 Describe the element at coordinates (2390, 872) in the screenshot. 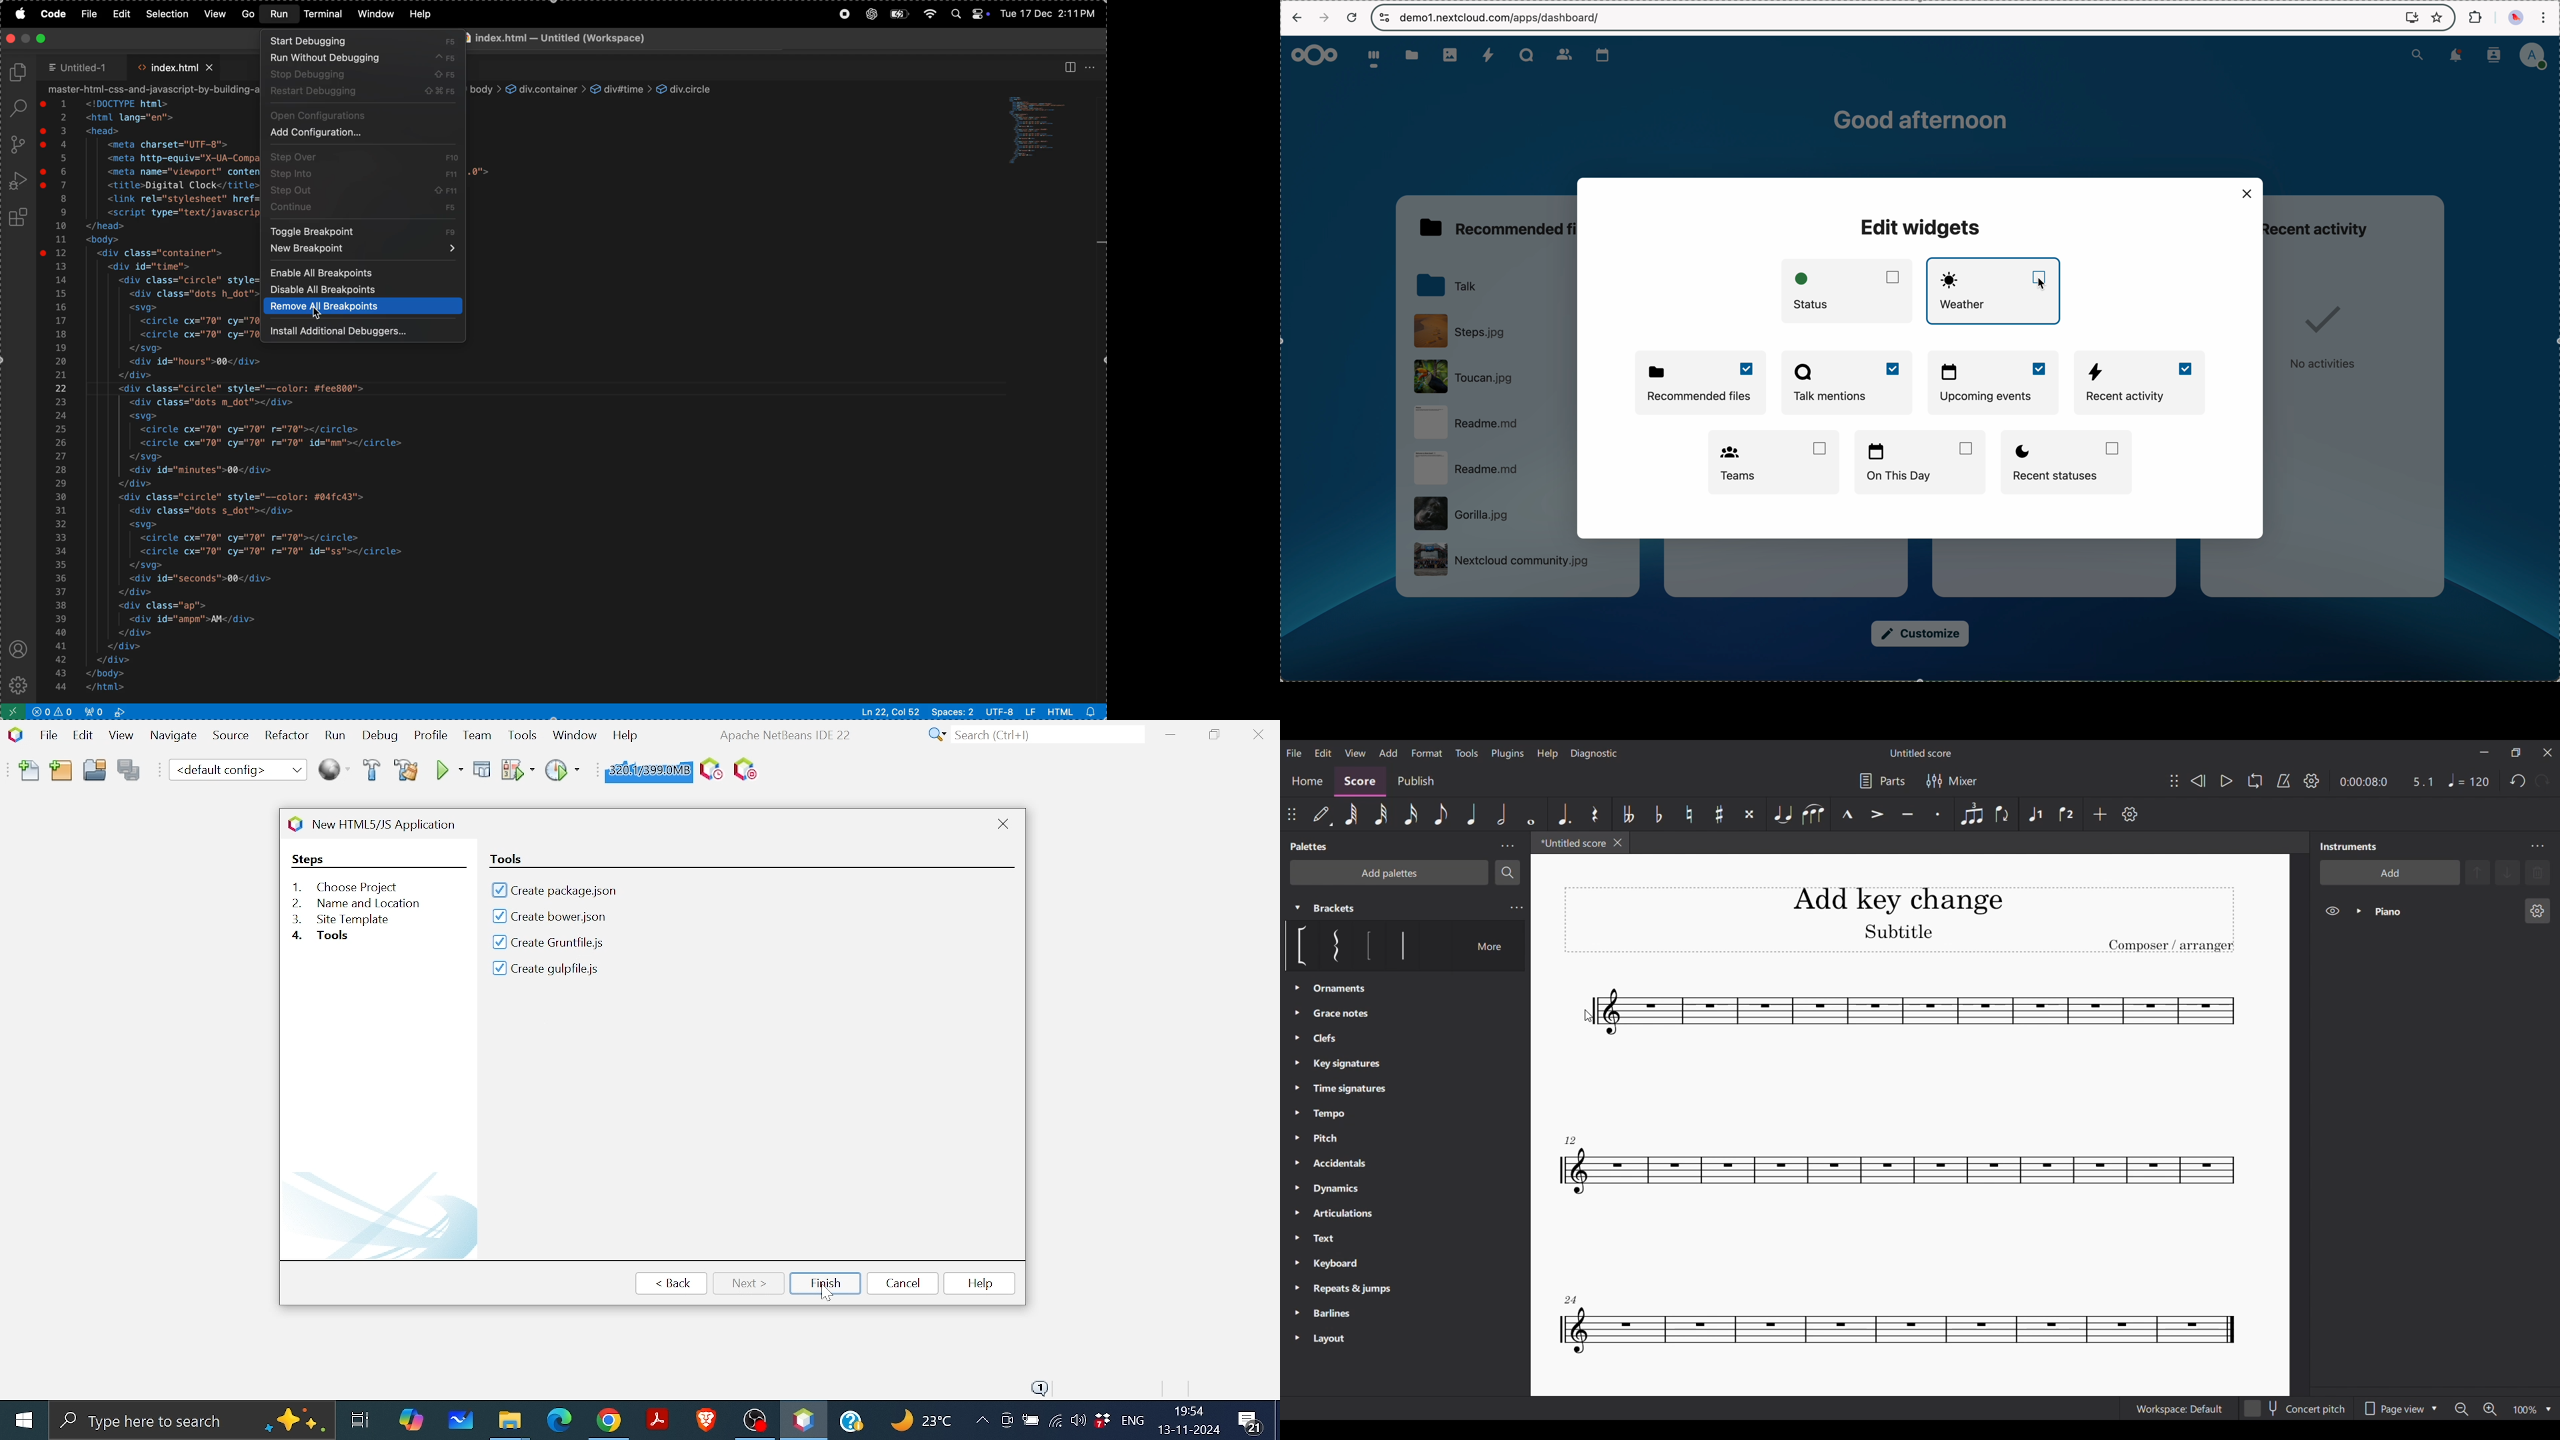

I see `Add instruments` at that location.